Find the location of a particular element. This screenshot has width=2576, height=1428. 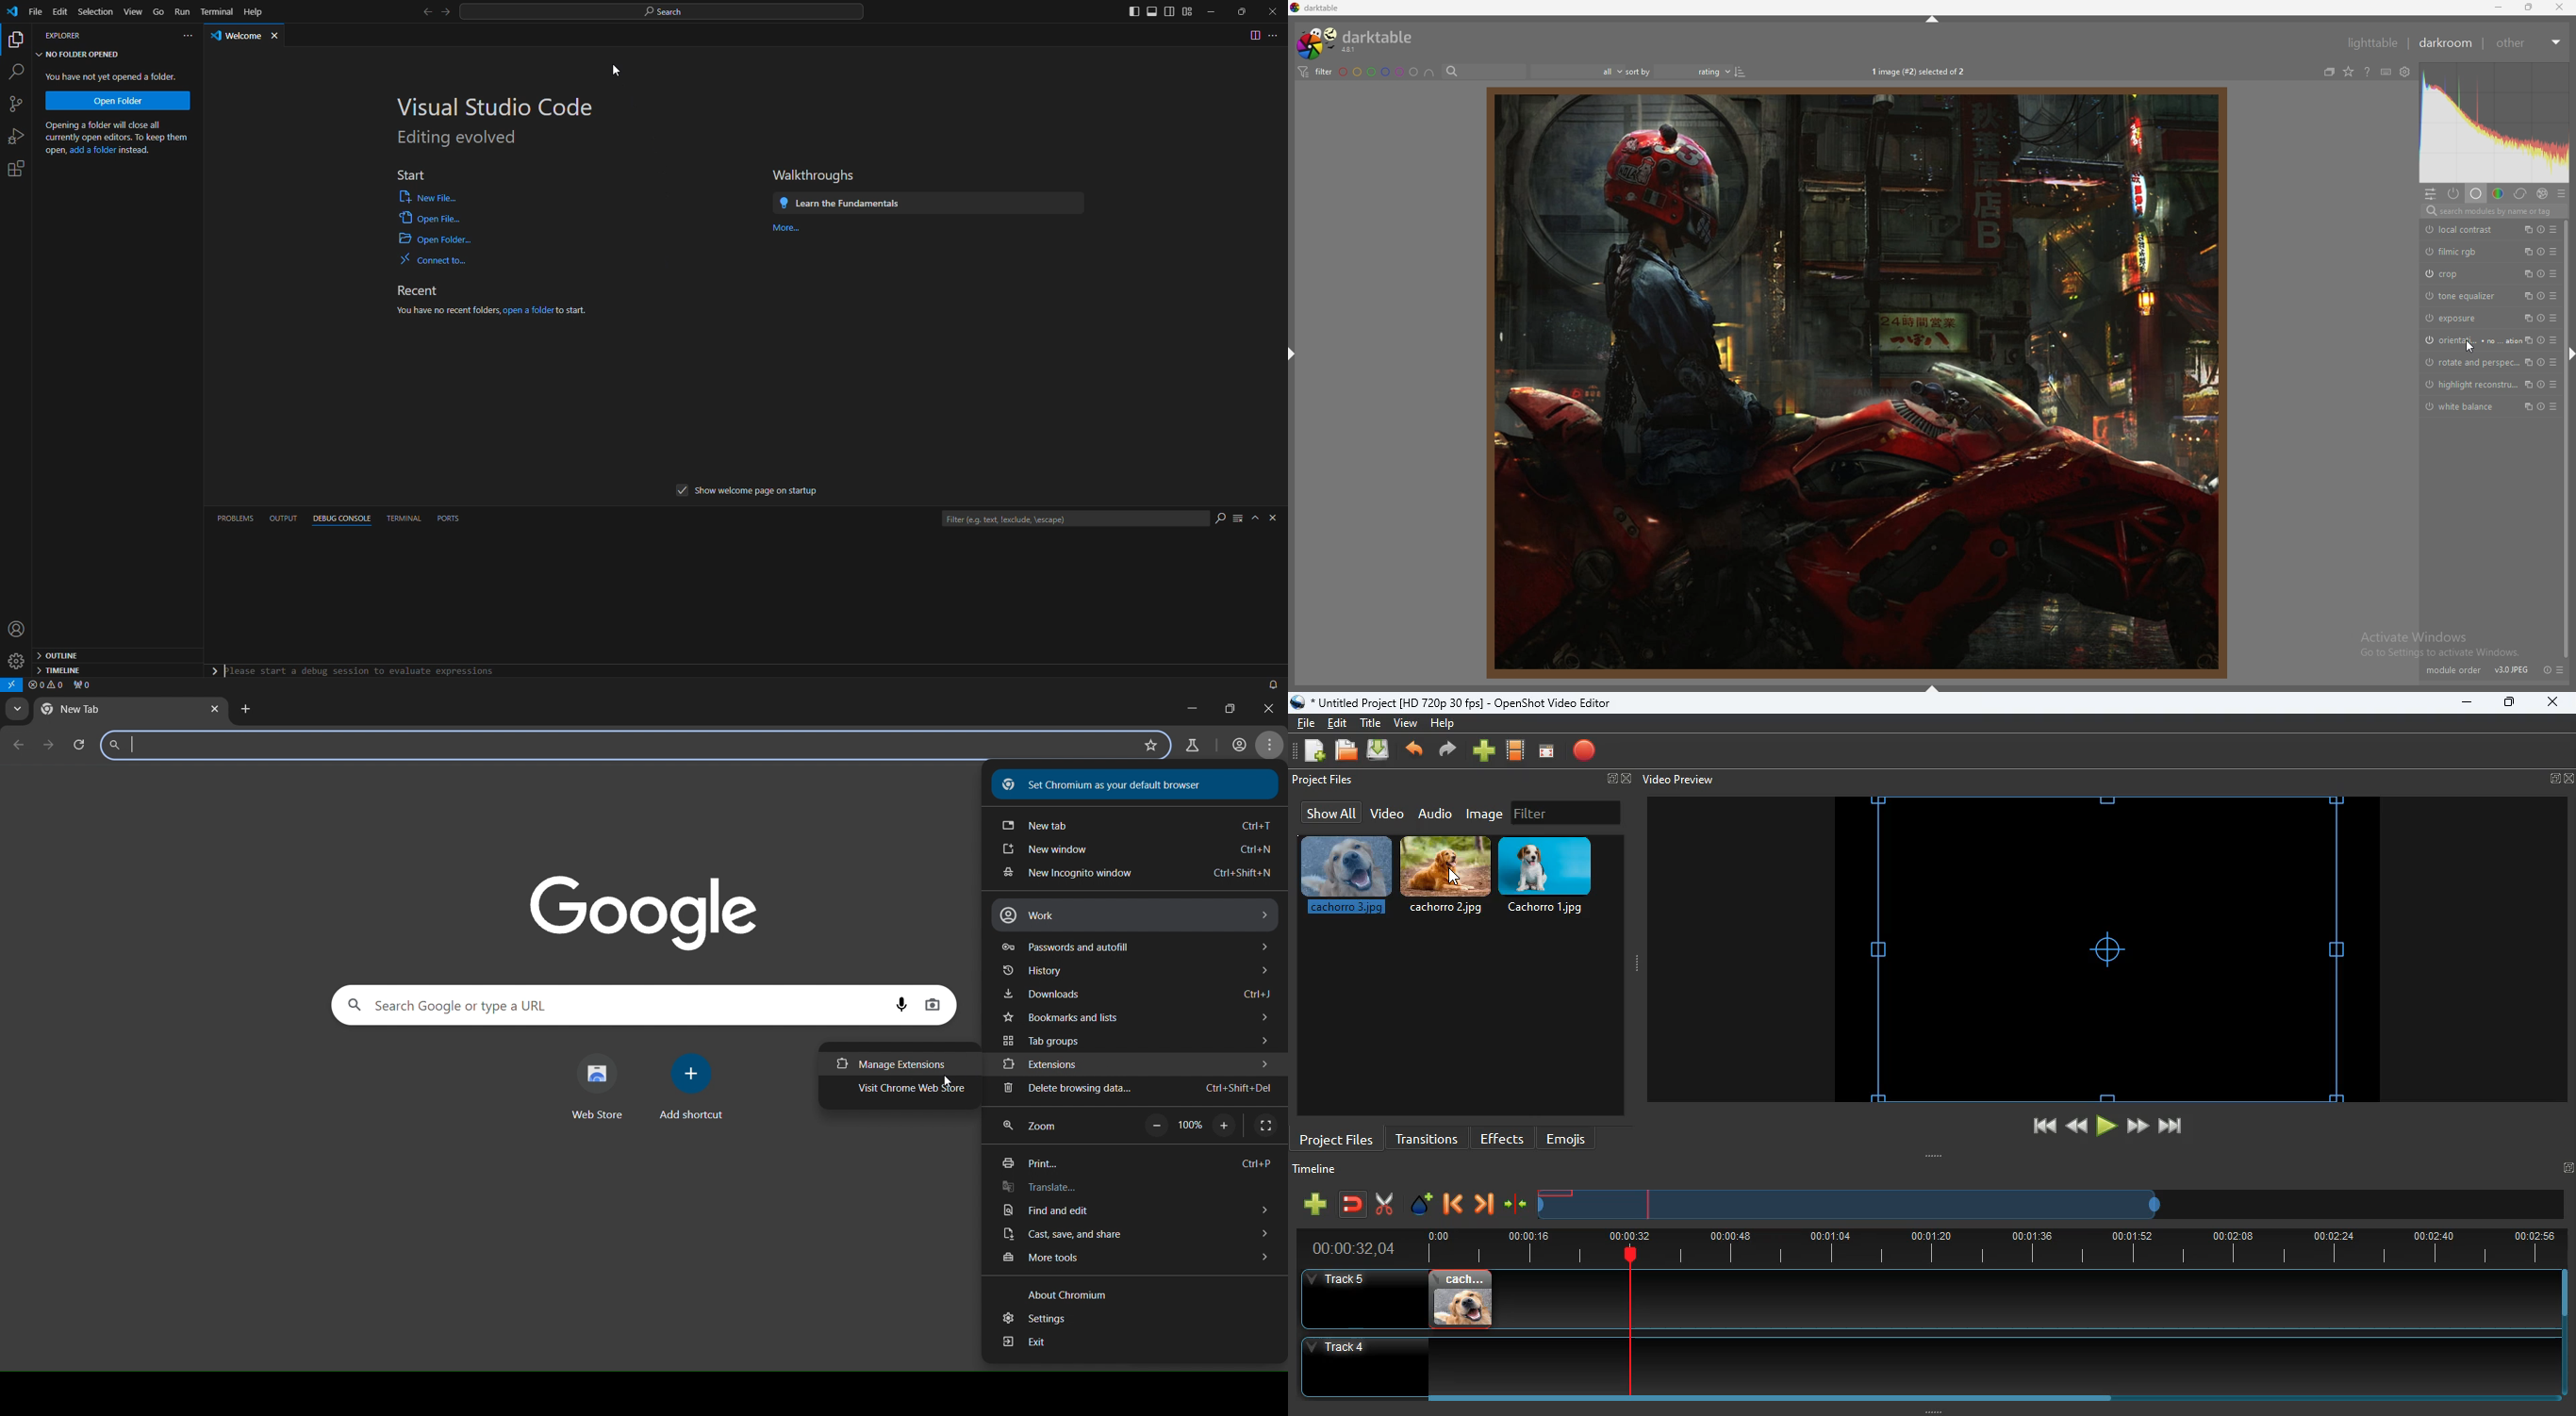

lighttable is located at coordinates (2369, 42).